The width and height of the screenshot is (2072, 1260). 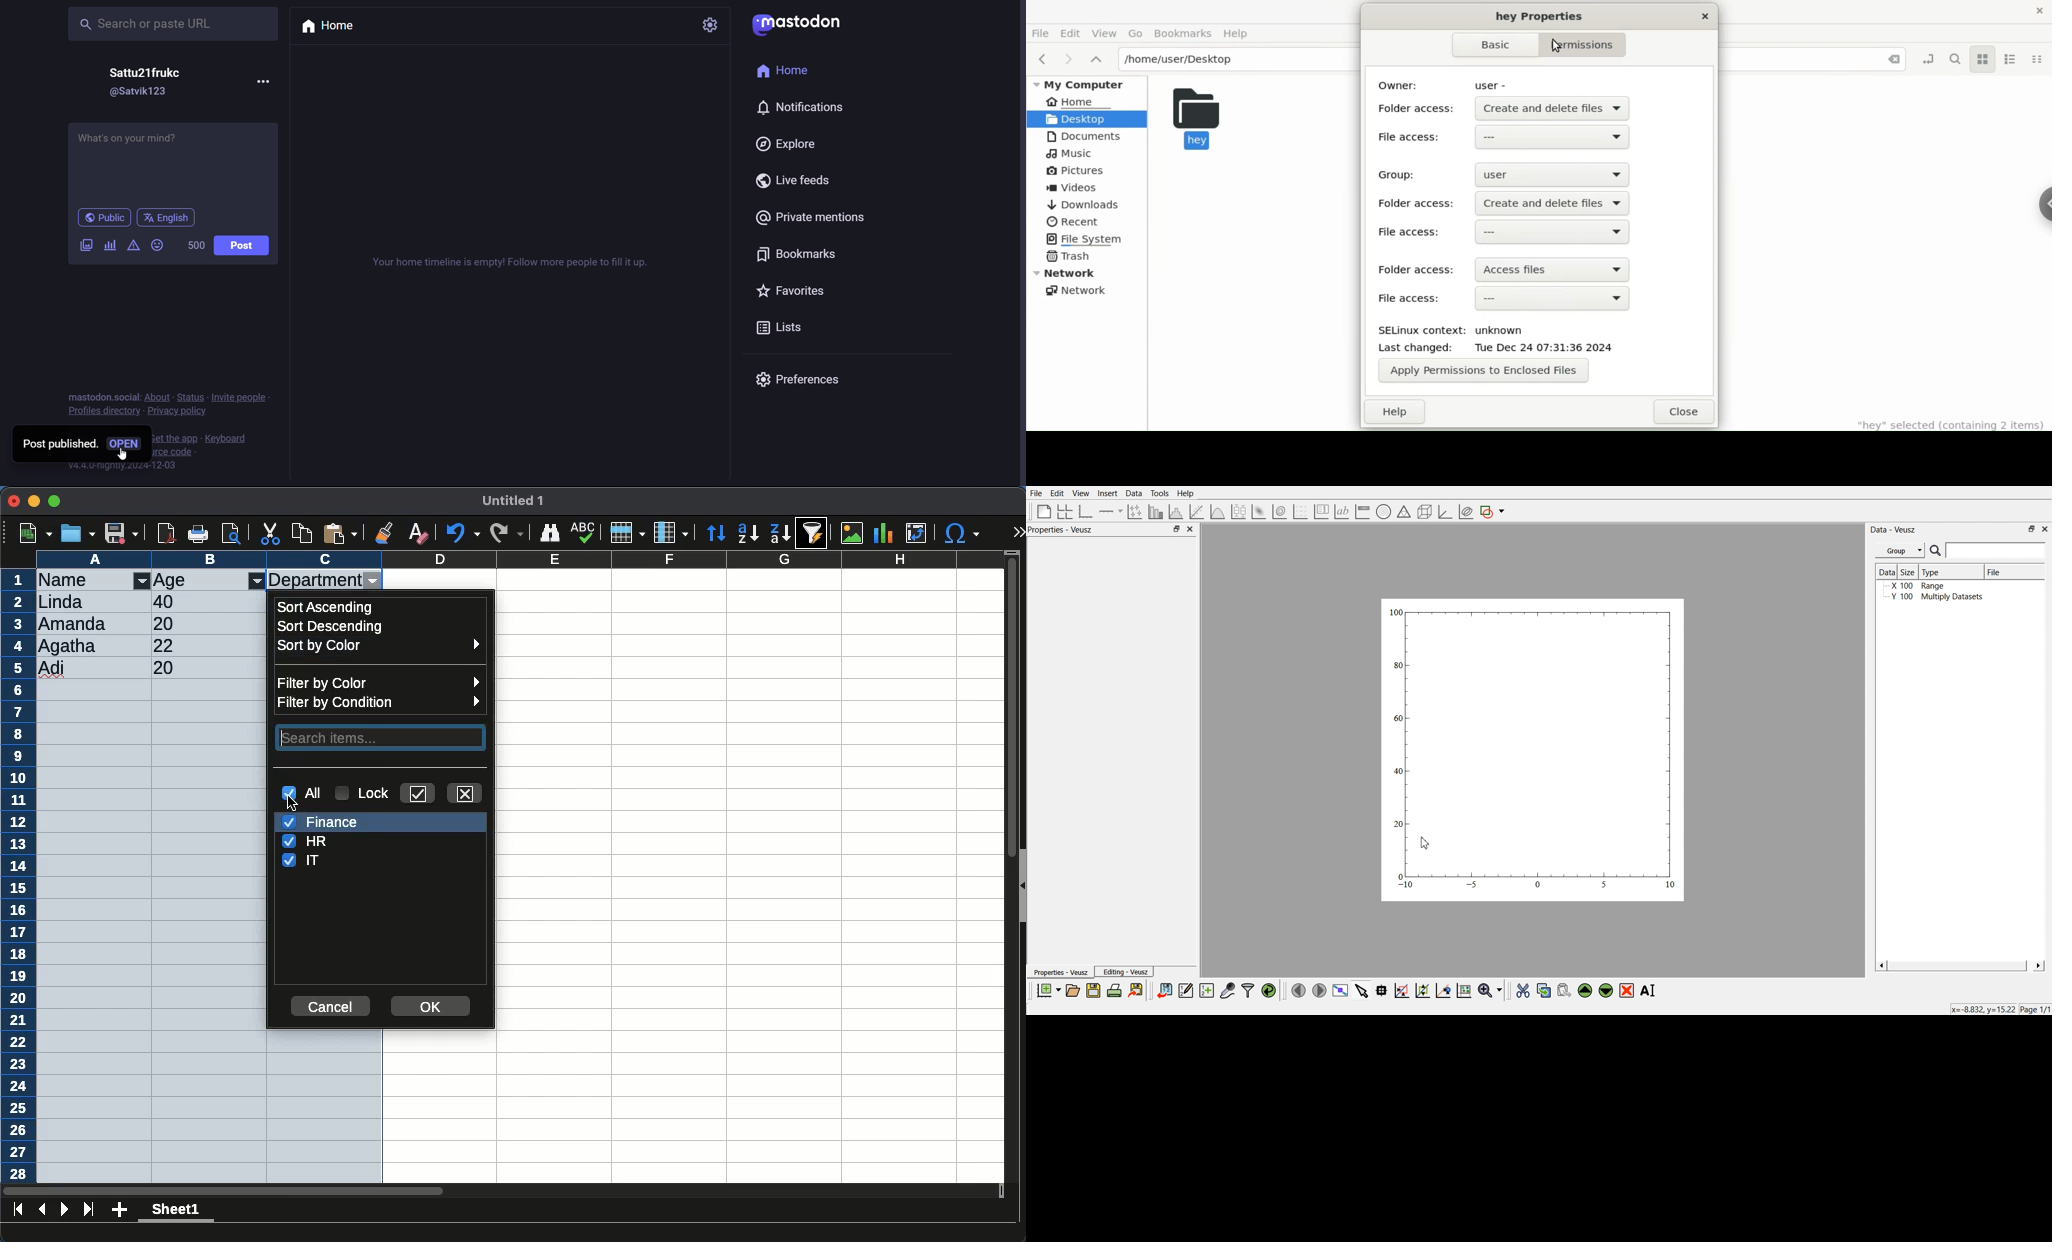 I want to click on new, so click(x=34, y=533).